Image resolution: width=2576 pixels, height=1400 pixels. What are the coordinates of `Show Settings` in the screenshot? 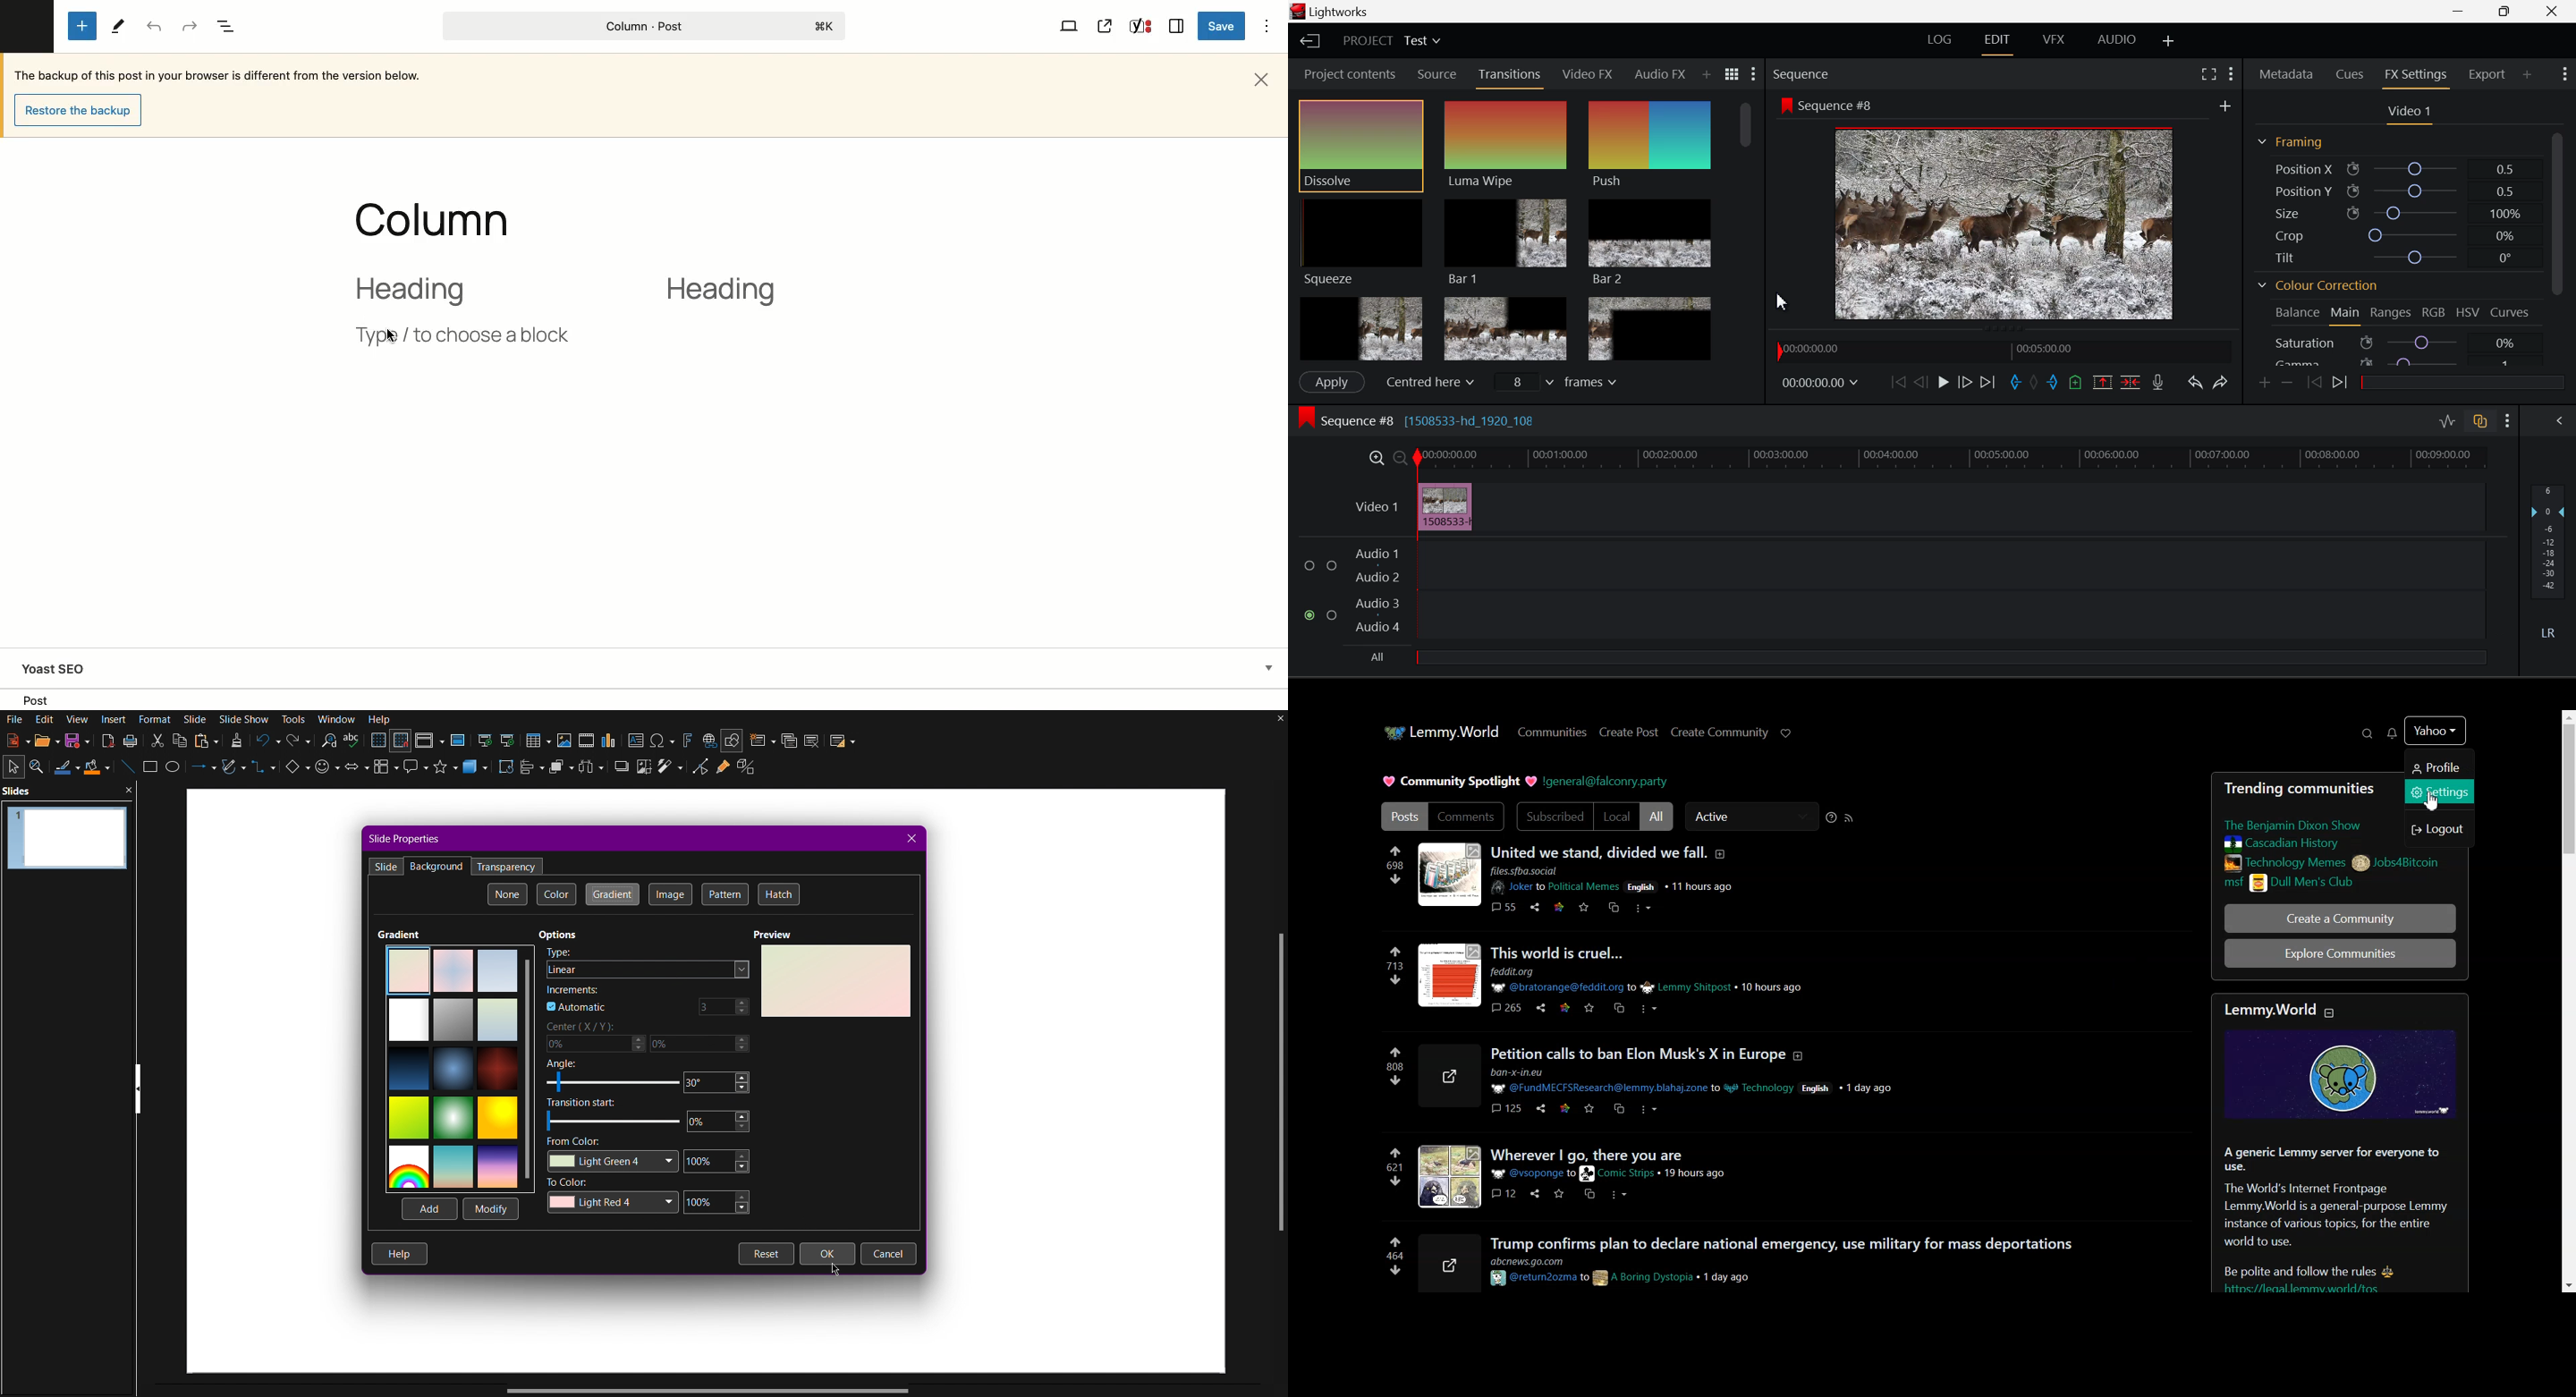 It's located at (2506, 420).